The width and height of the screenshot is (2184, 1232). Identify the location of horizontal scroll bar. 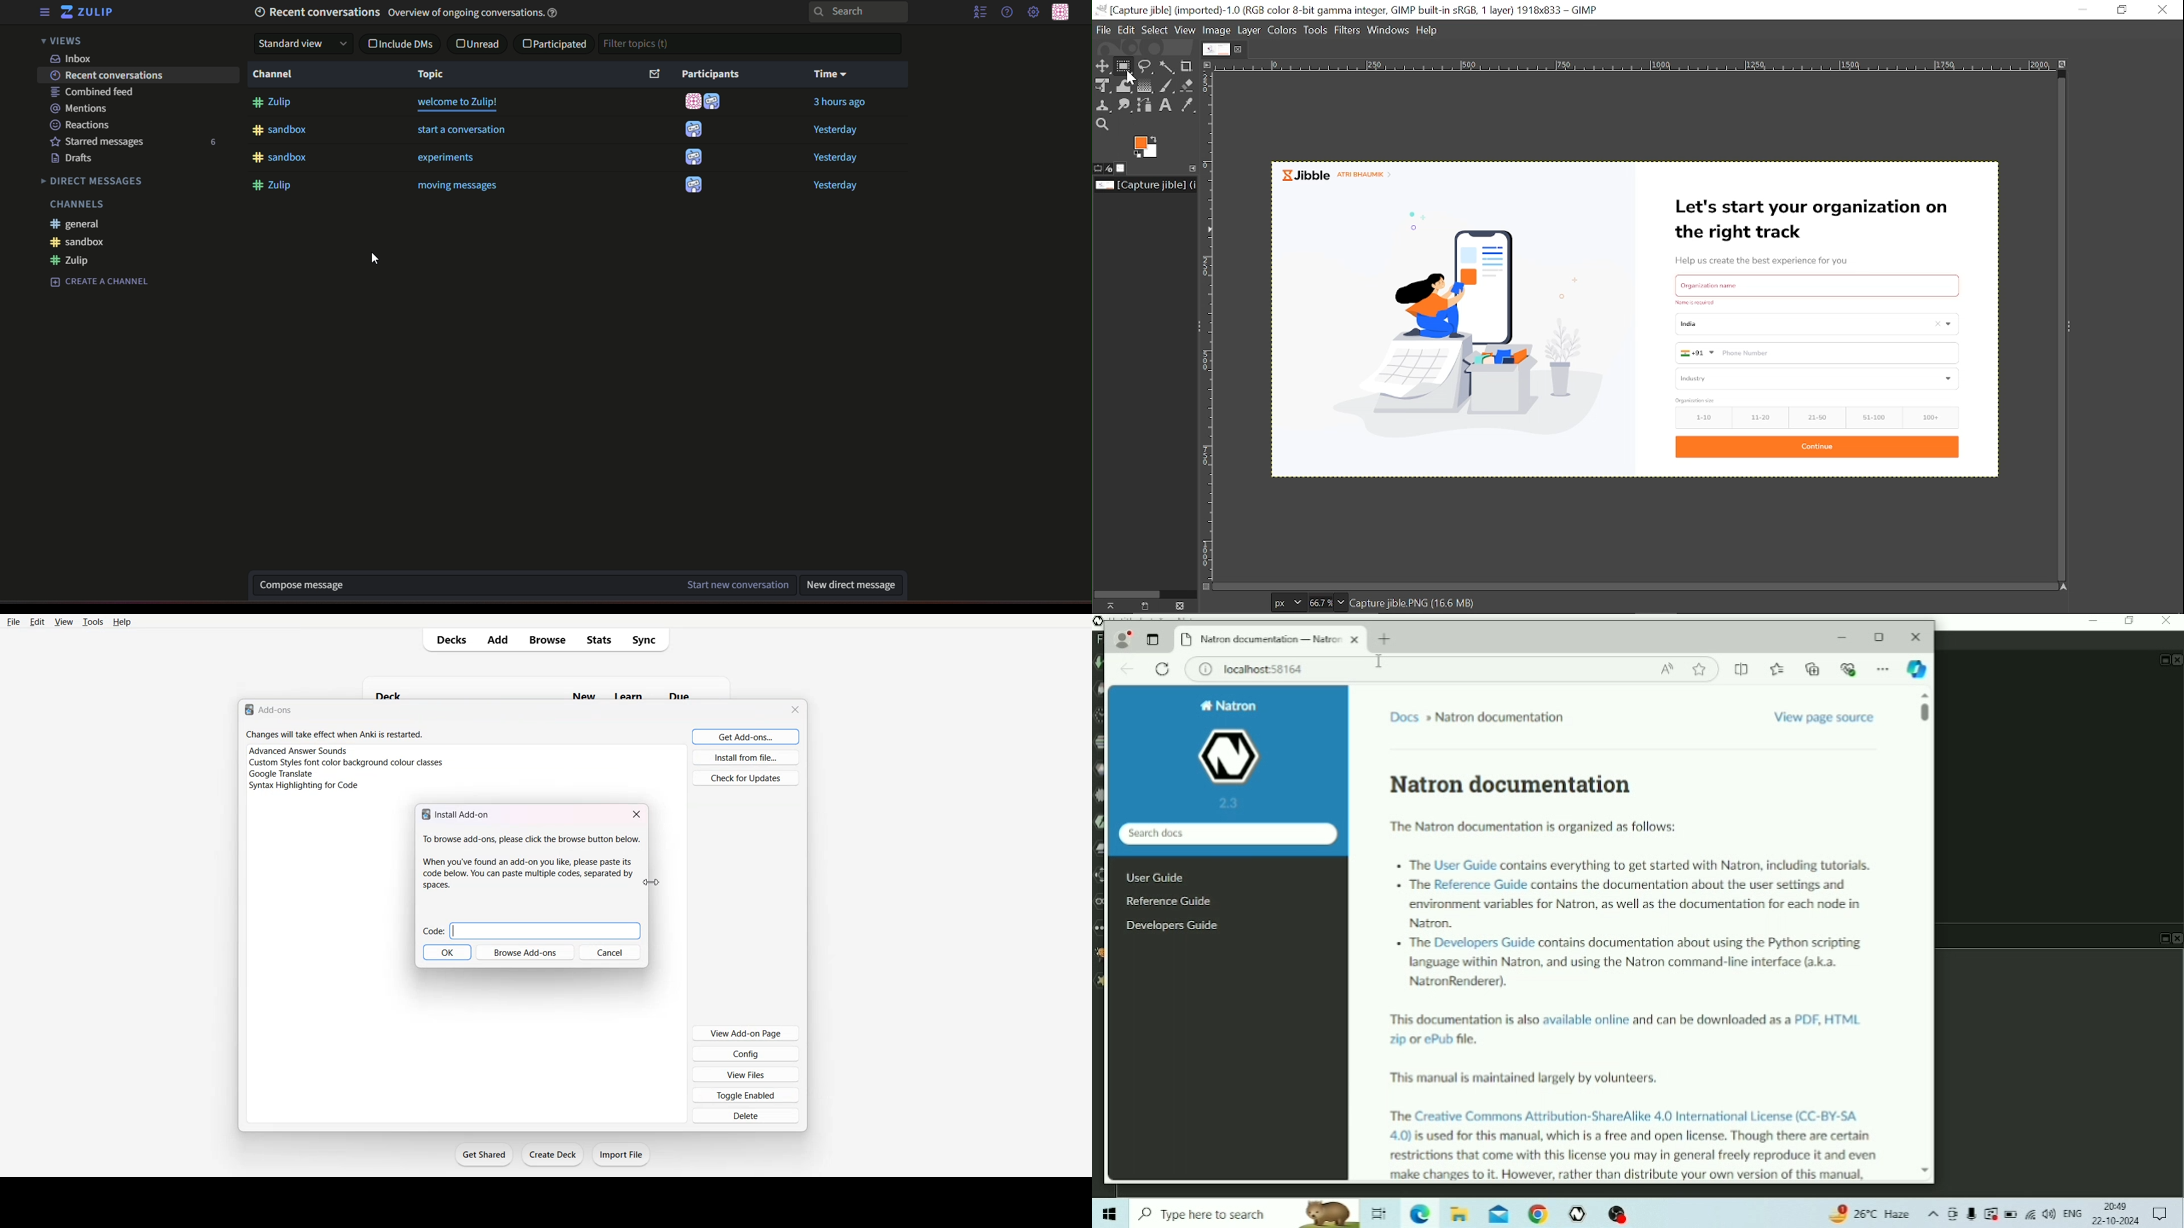
(1637, 584).